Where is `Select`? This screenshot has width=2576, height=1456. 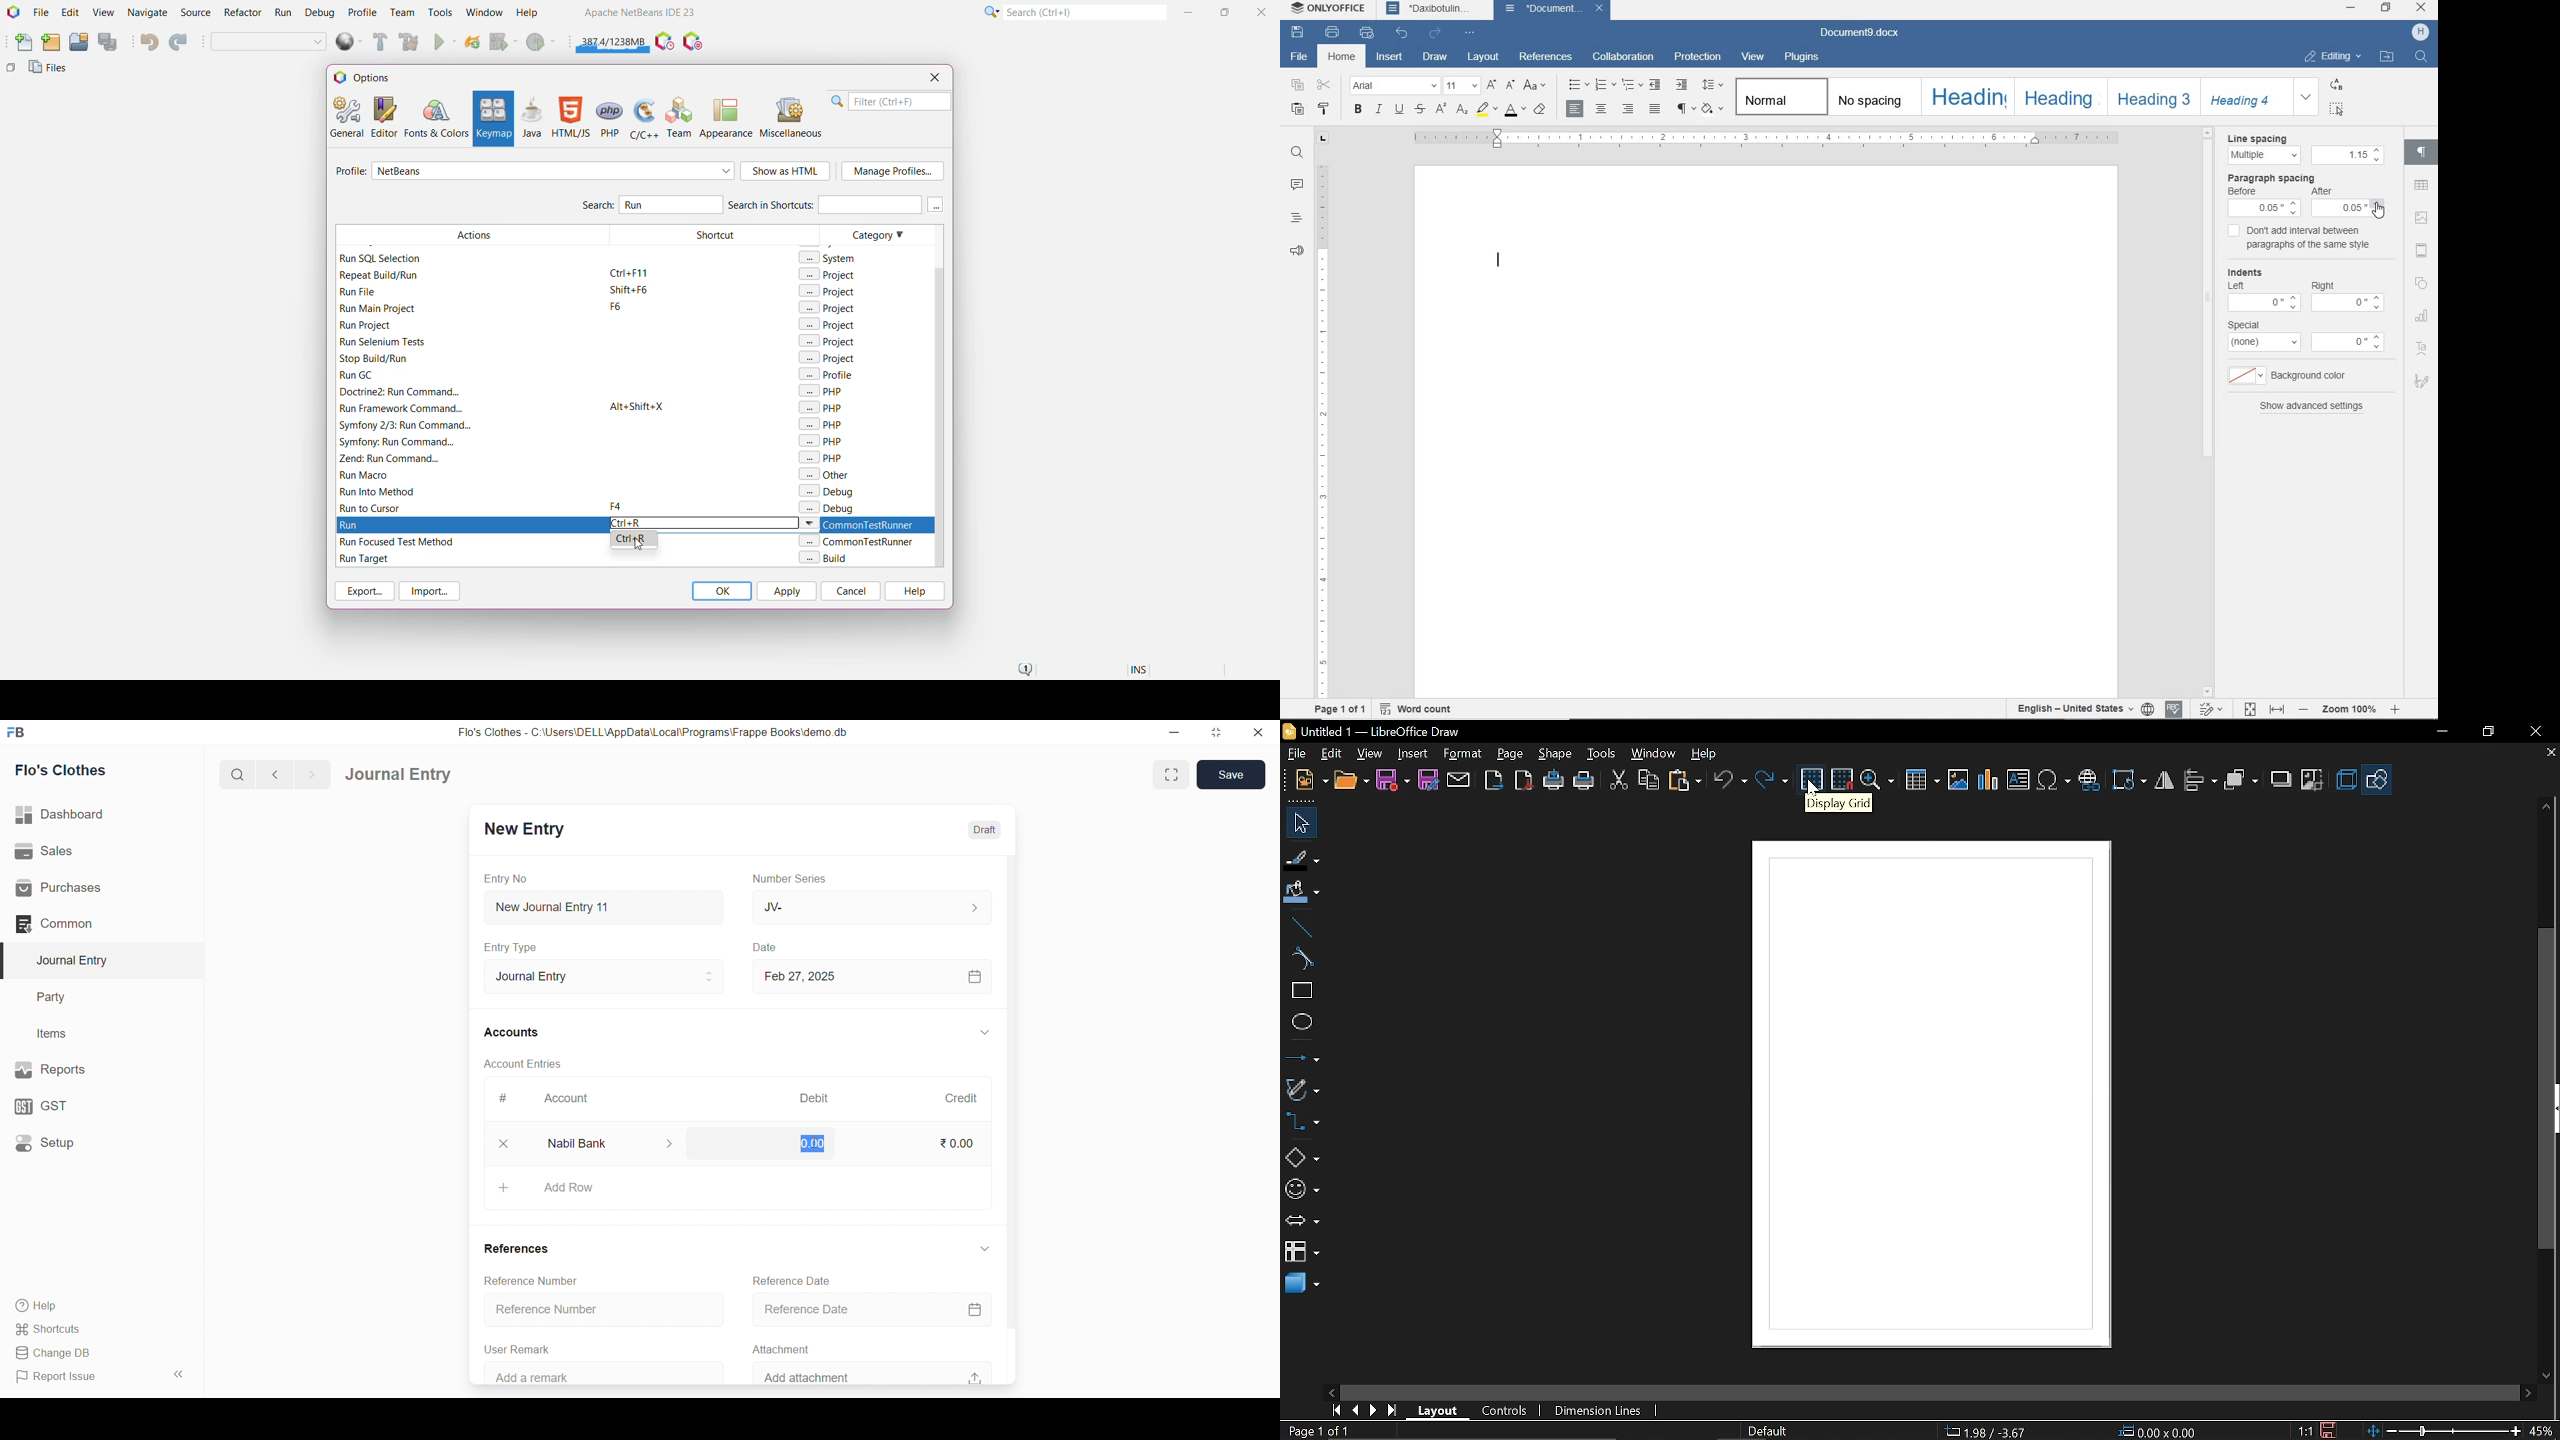 Select is located at coordinates (1304, 824).